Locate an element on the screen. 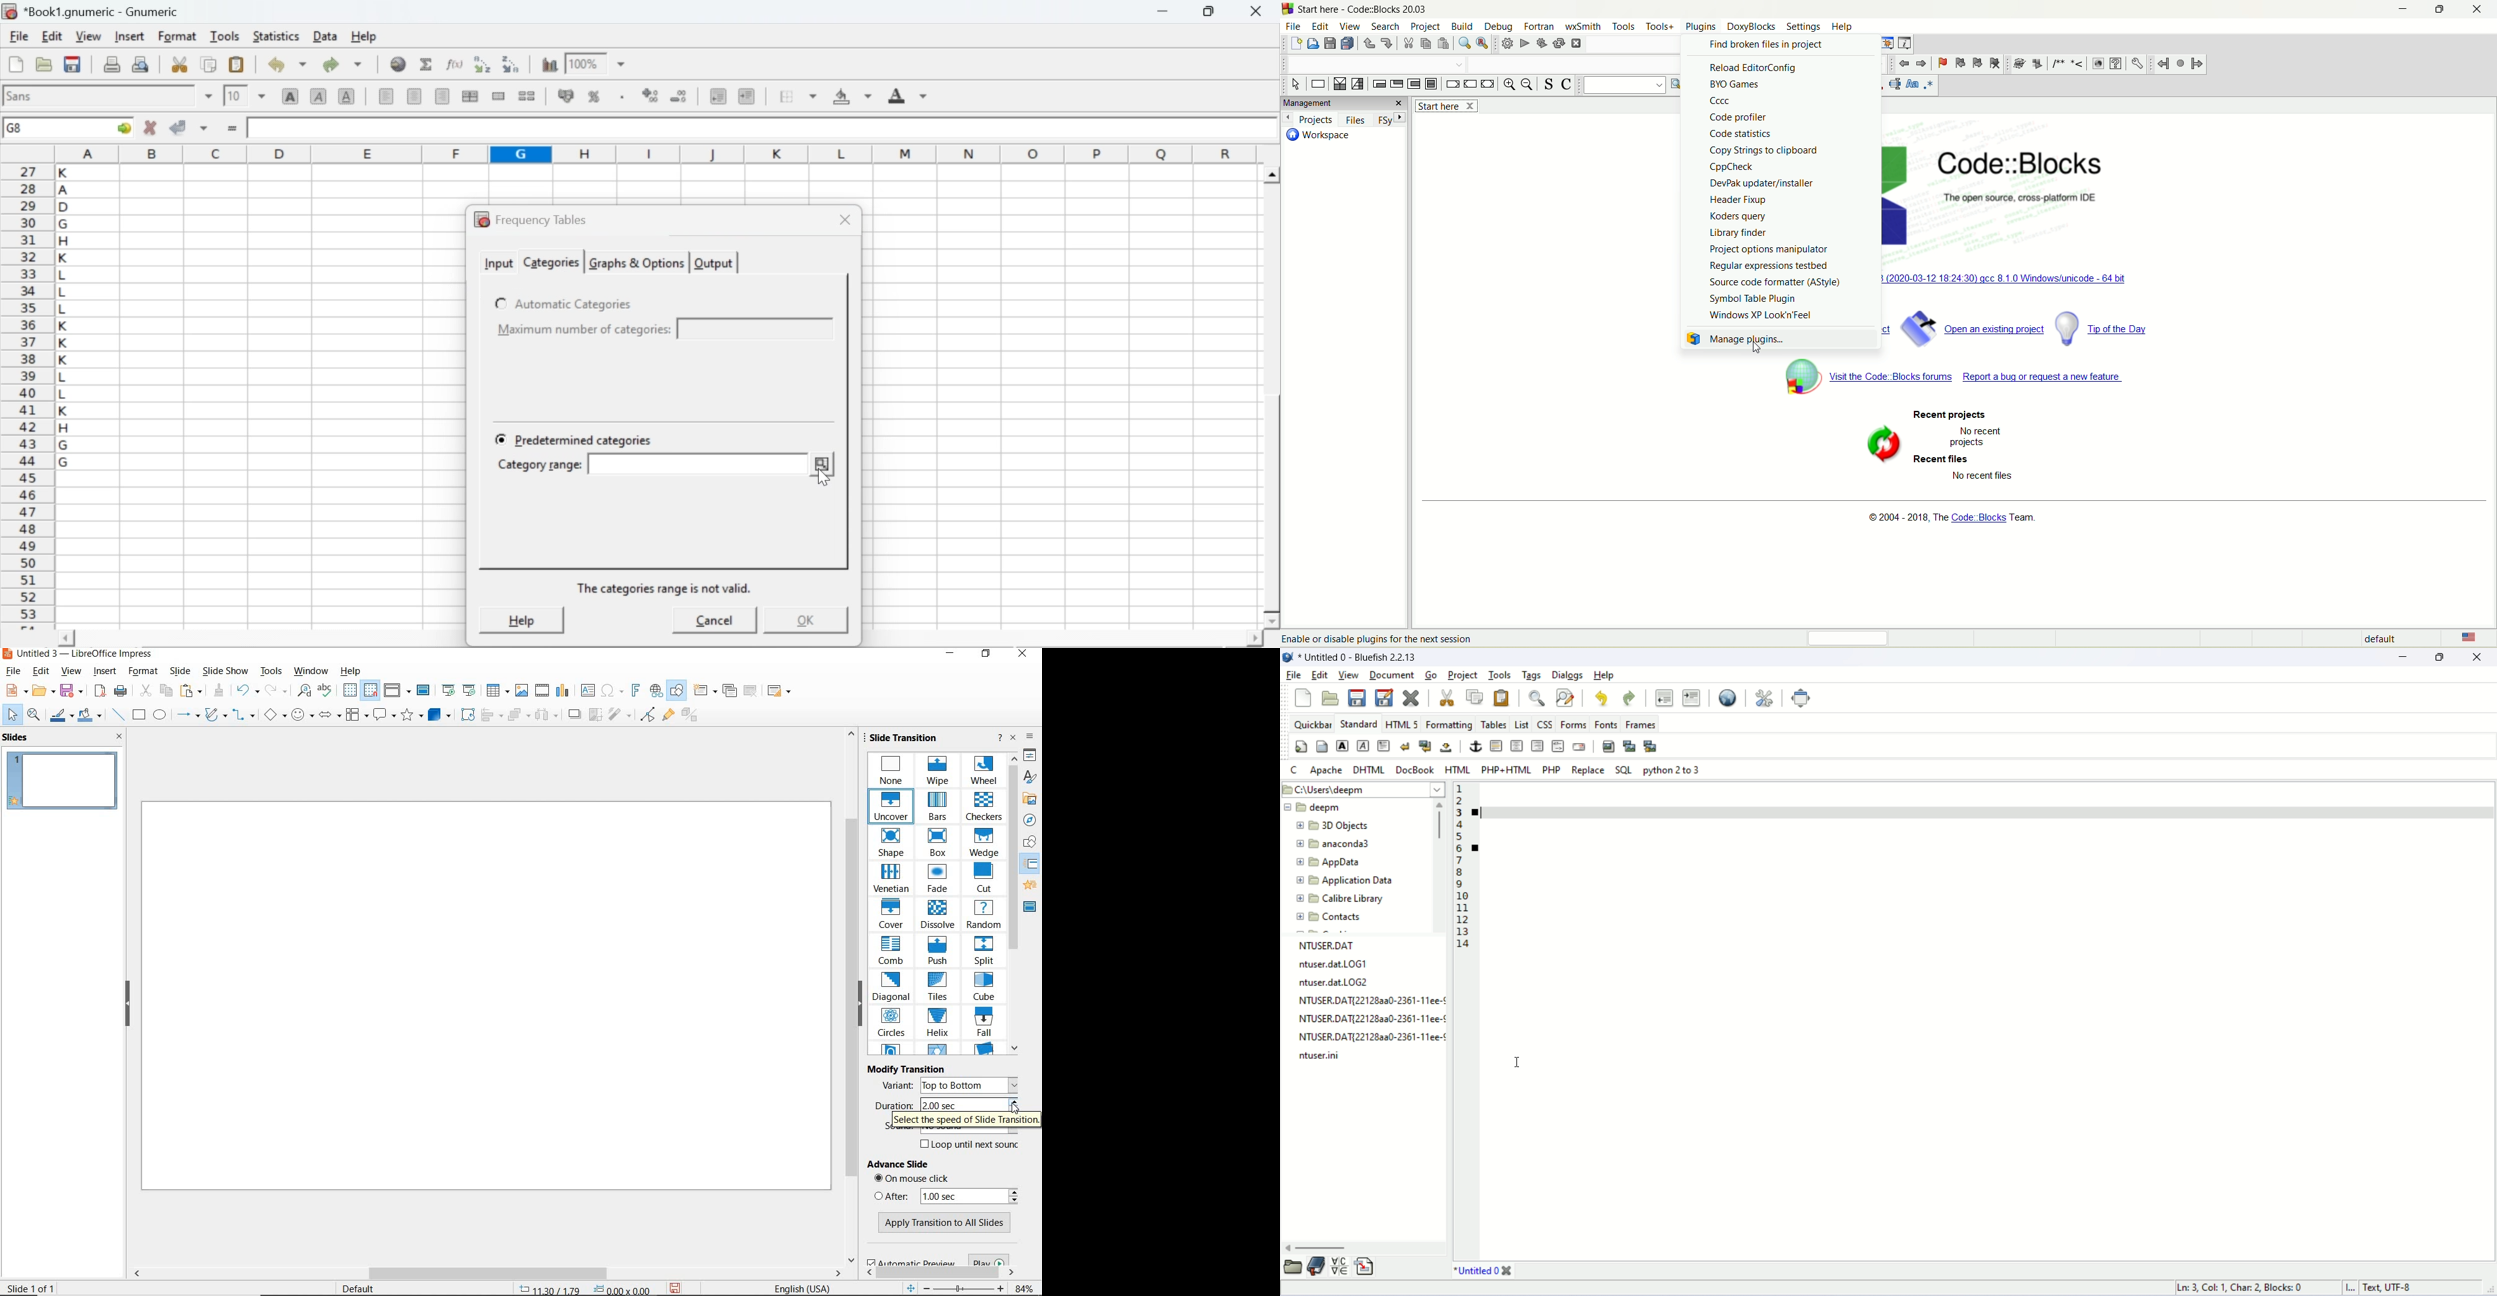 The width and height of the screenshot is (2520, 1316). HELP ABOUT THIS SIDEBAR DECK is located at coordinates (1001, 738).